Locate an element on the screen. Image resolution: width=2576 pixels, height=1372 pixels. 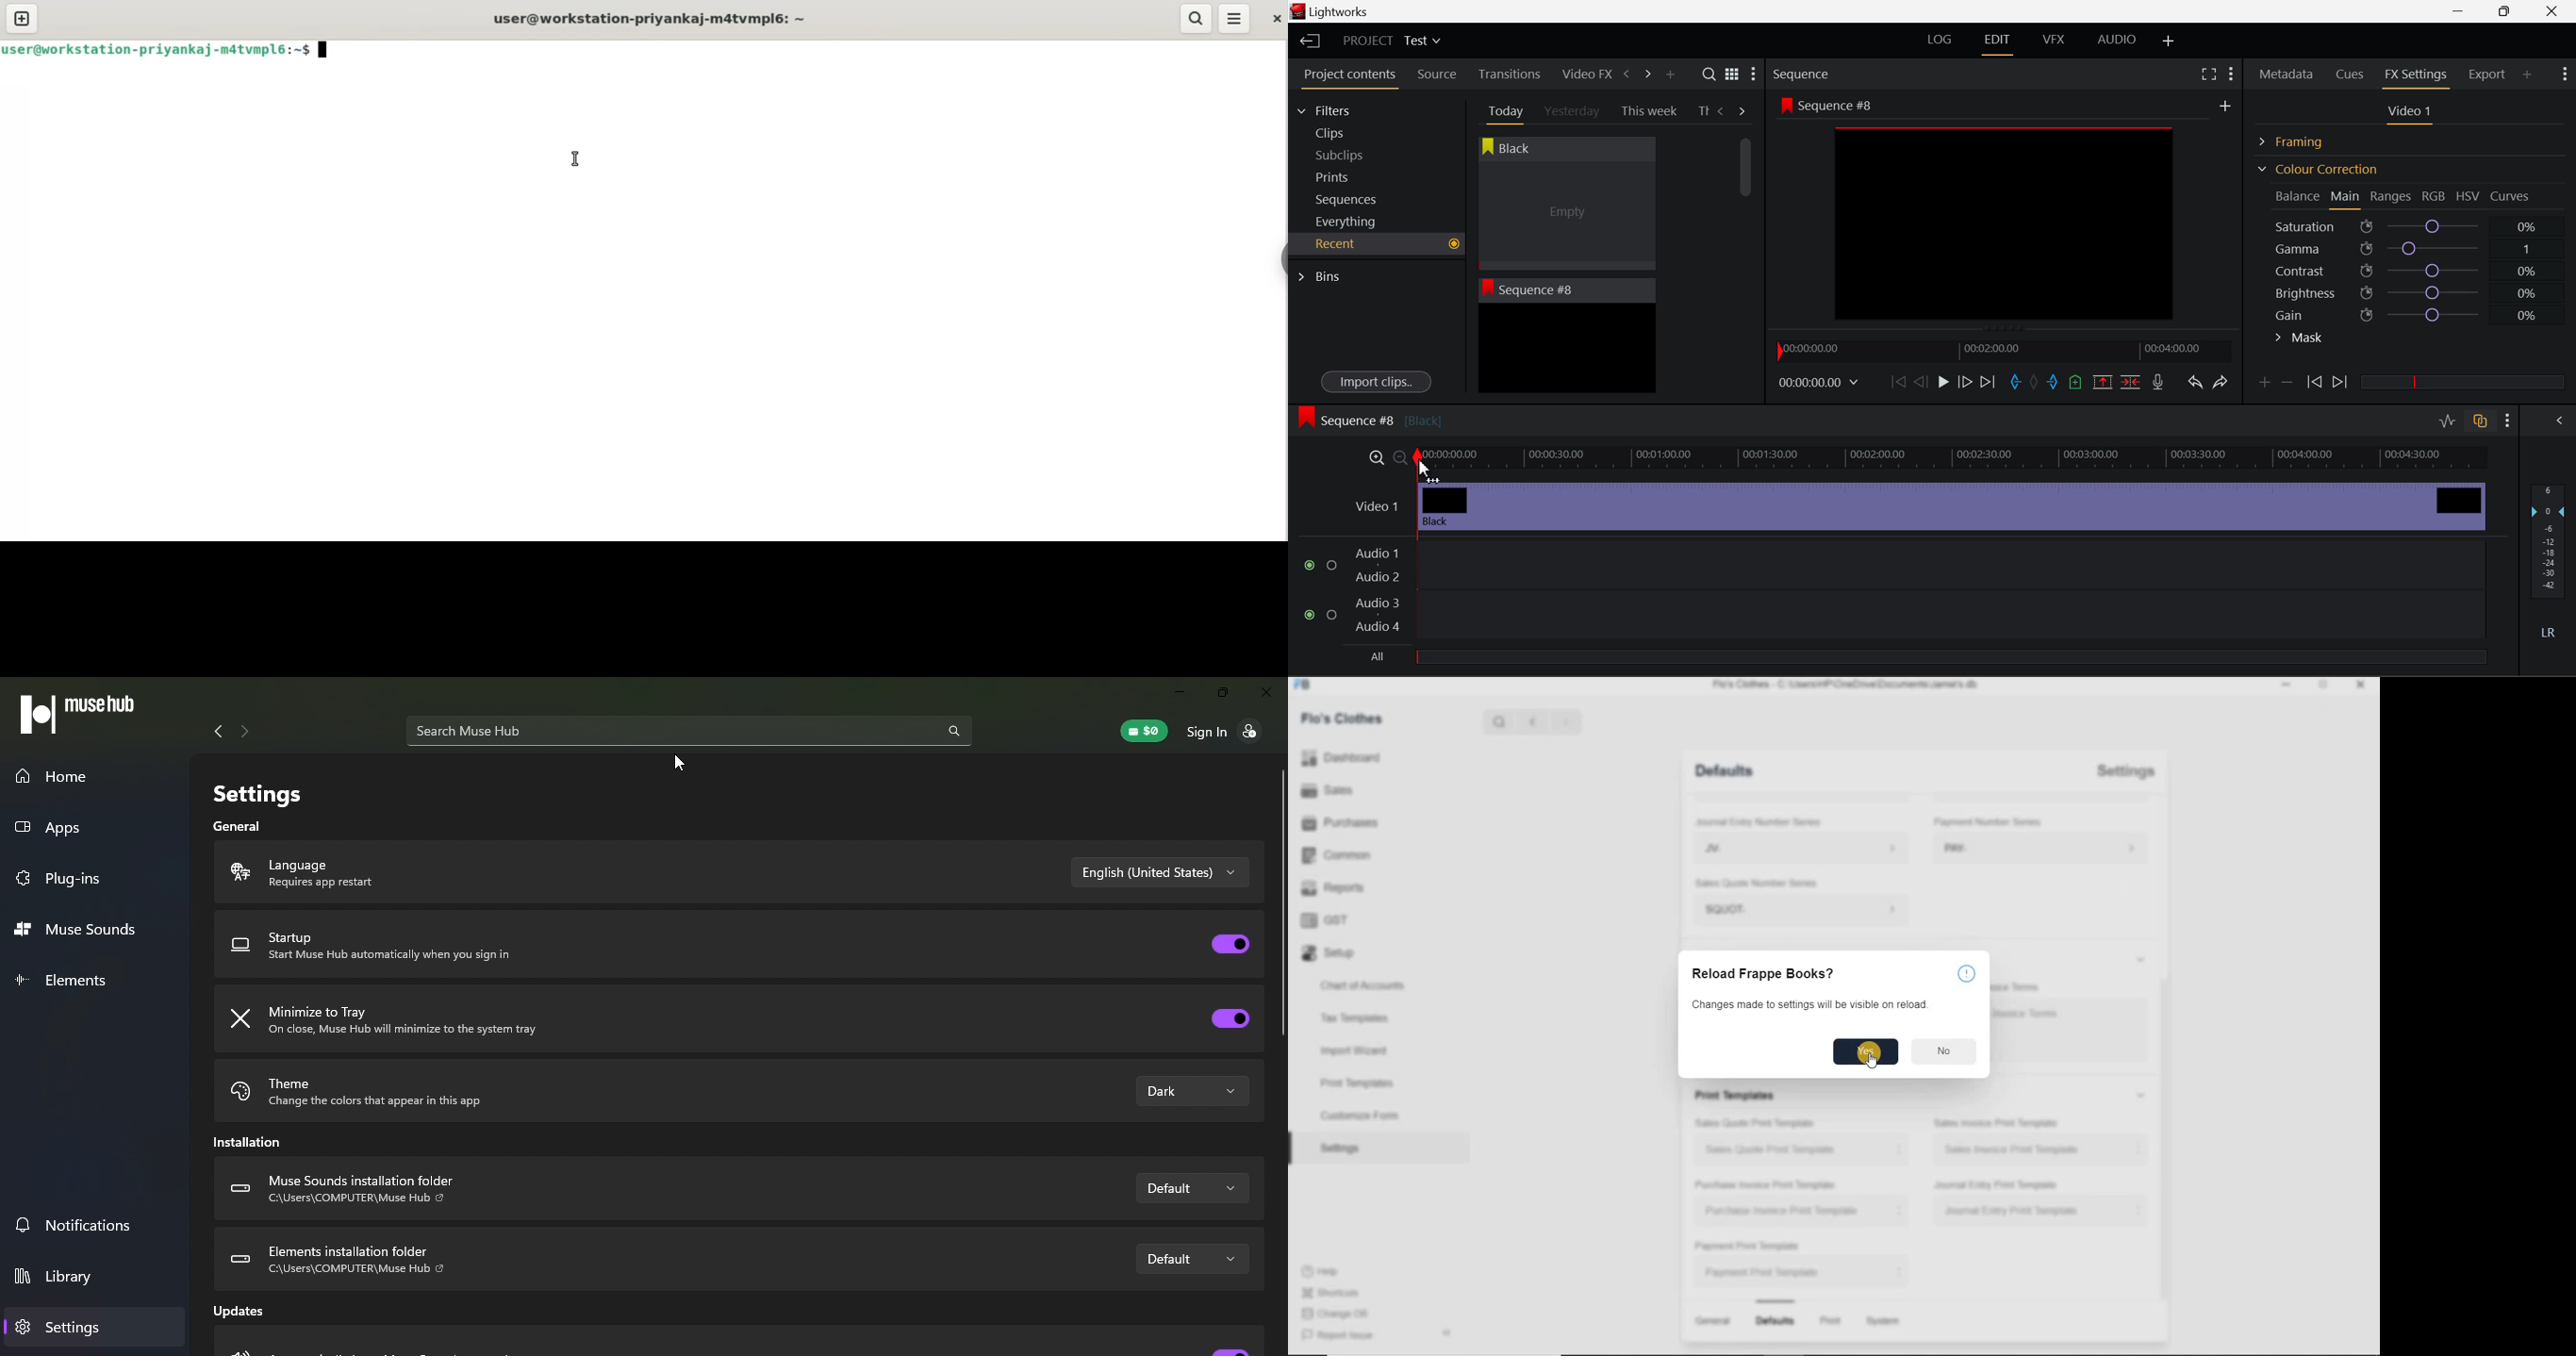
Maximize is located at coordinates (1223, 695).